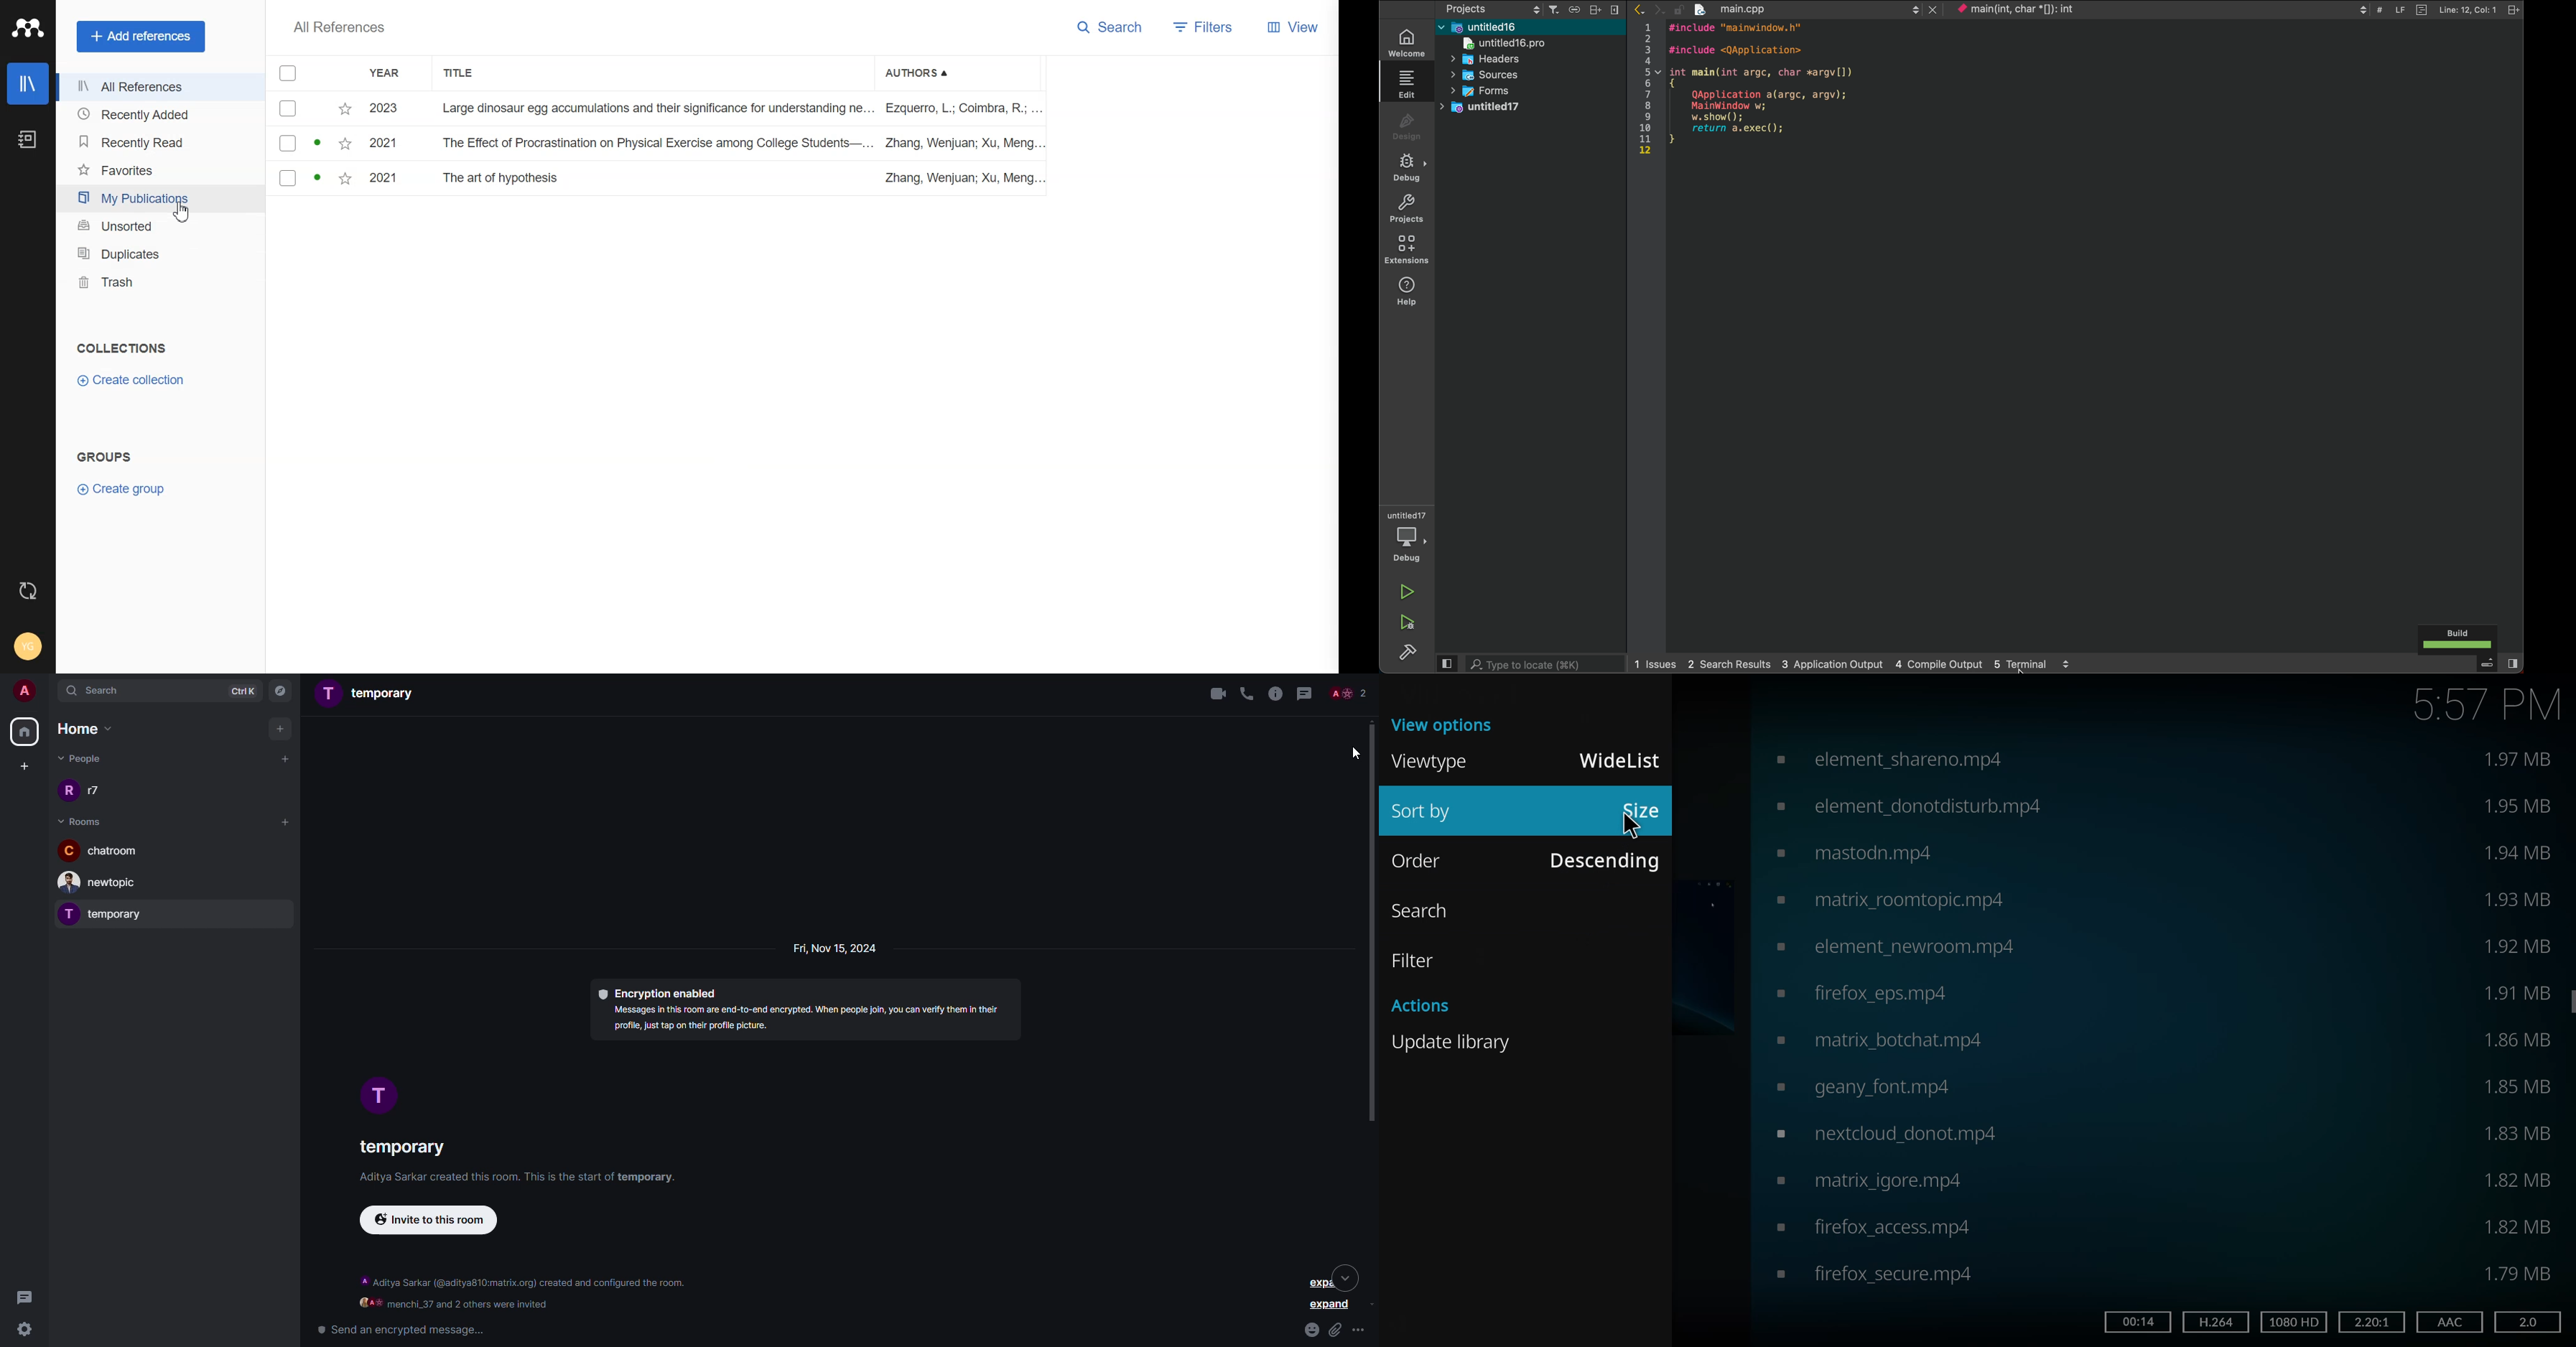 Image resolution: width=2576 pixels, height=1372 pixels. What do you see at coordinates (122, 347) in the screenshot?
I see `Text` at bounding box center [122, 347].